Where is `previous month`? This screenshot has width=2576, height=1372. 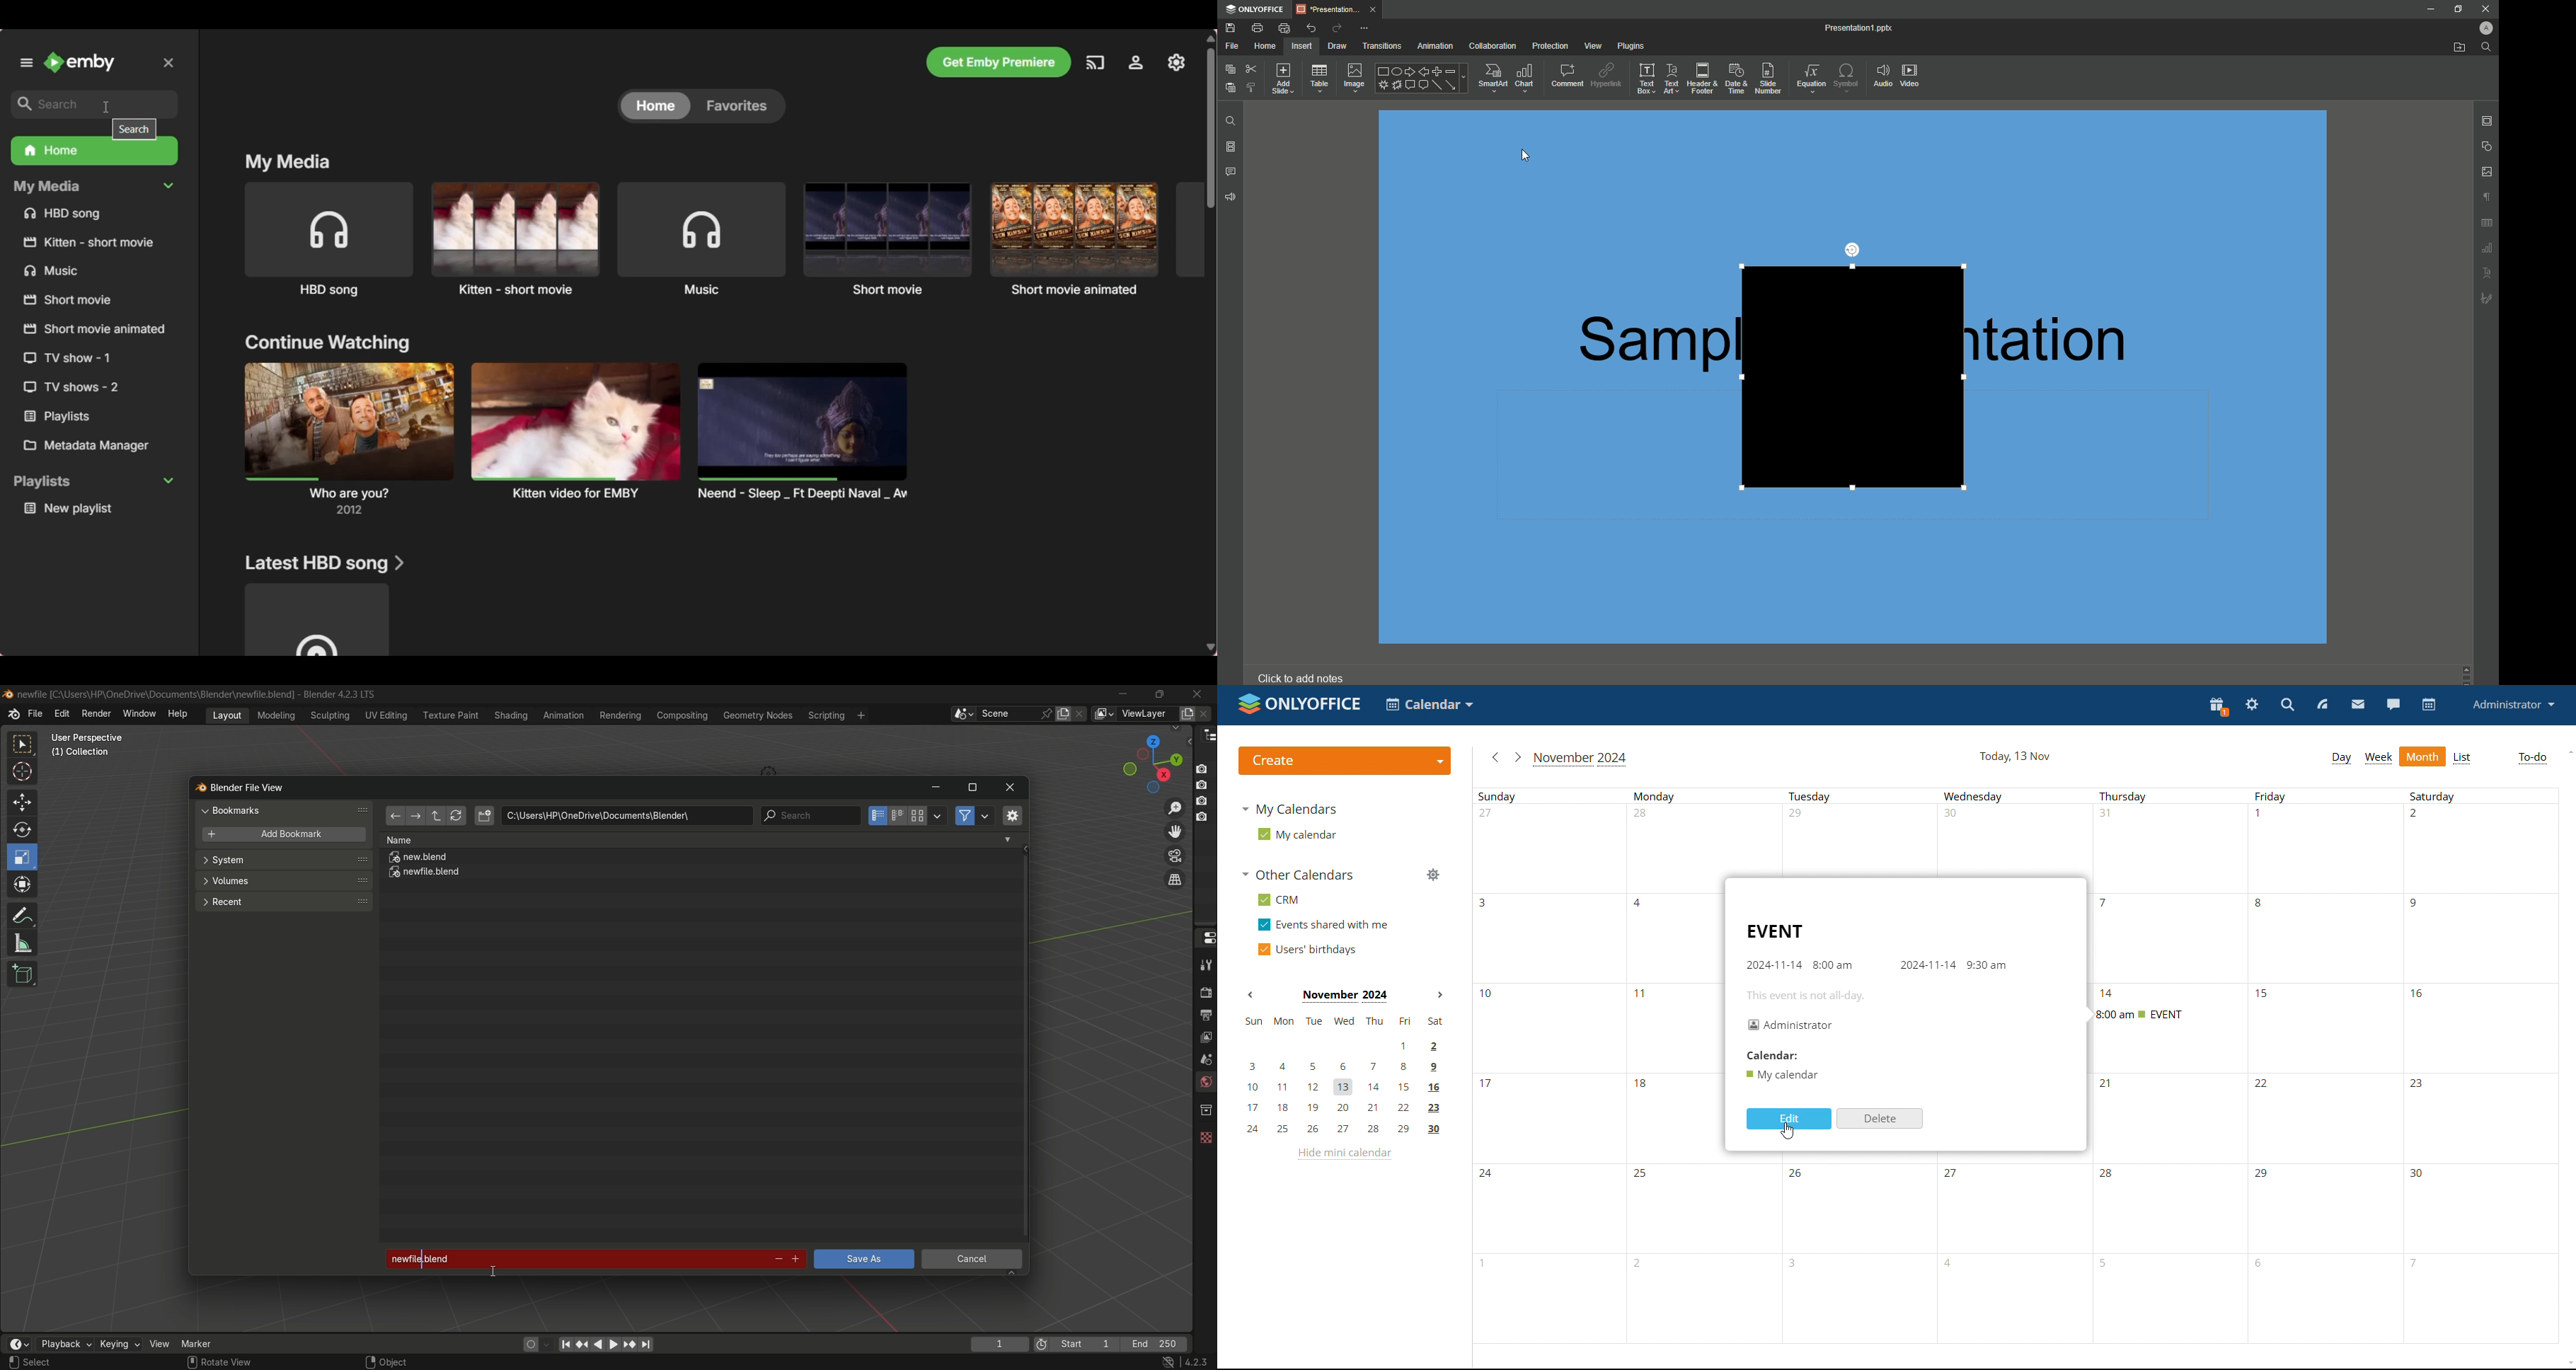 previous month is located at coordinates (1253, 995).